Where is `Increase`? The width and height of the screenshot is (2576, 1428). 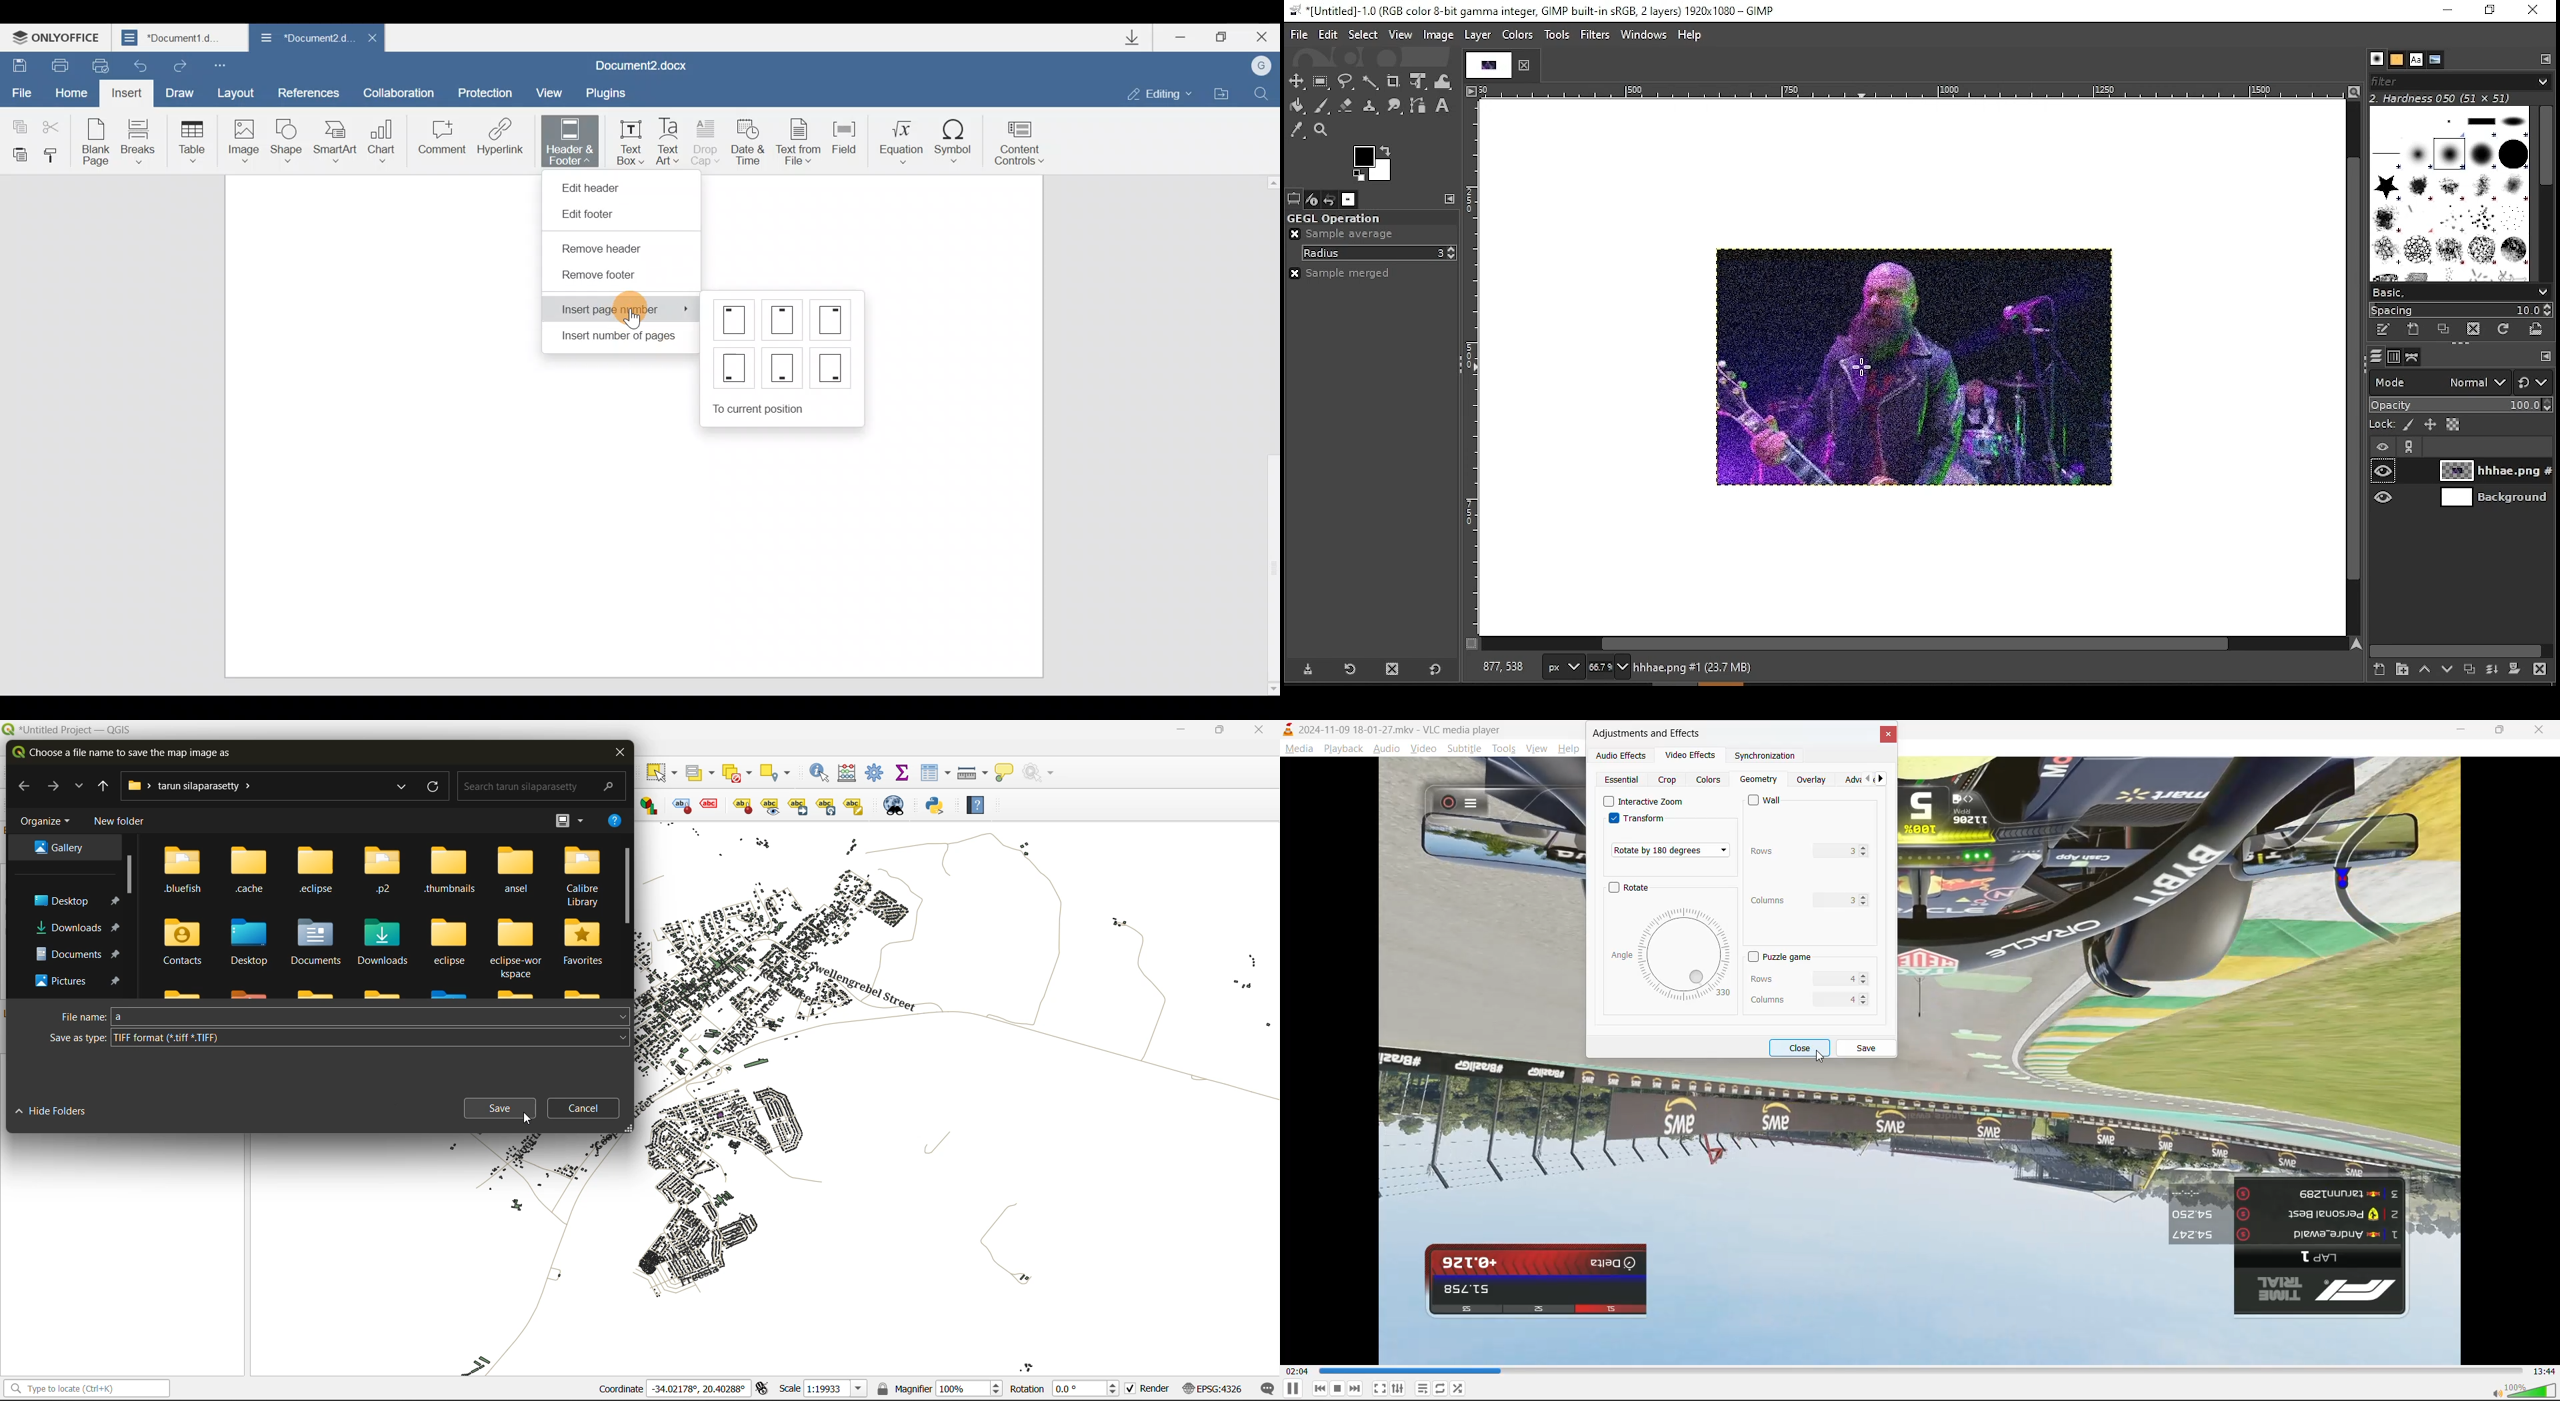
Increase is located at coordinates (1865, 847).